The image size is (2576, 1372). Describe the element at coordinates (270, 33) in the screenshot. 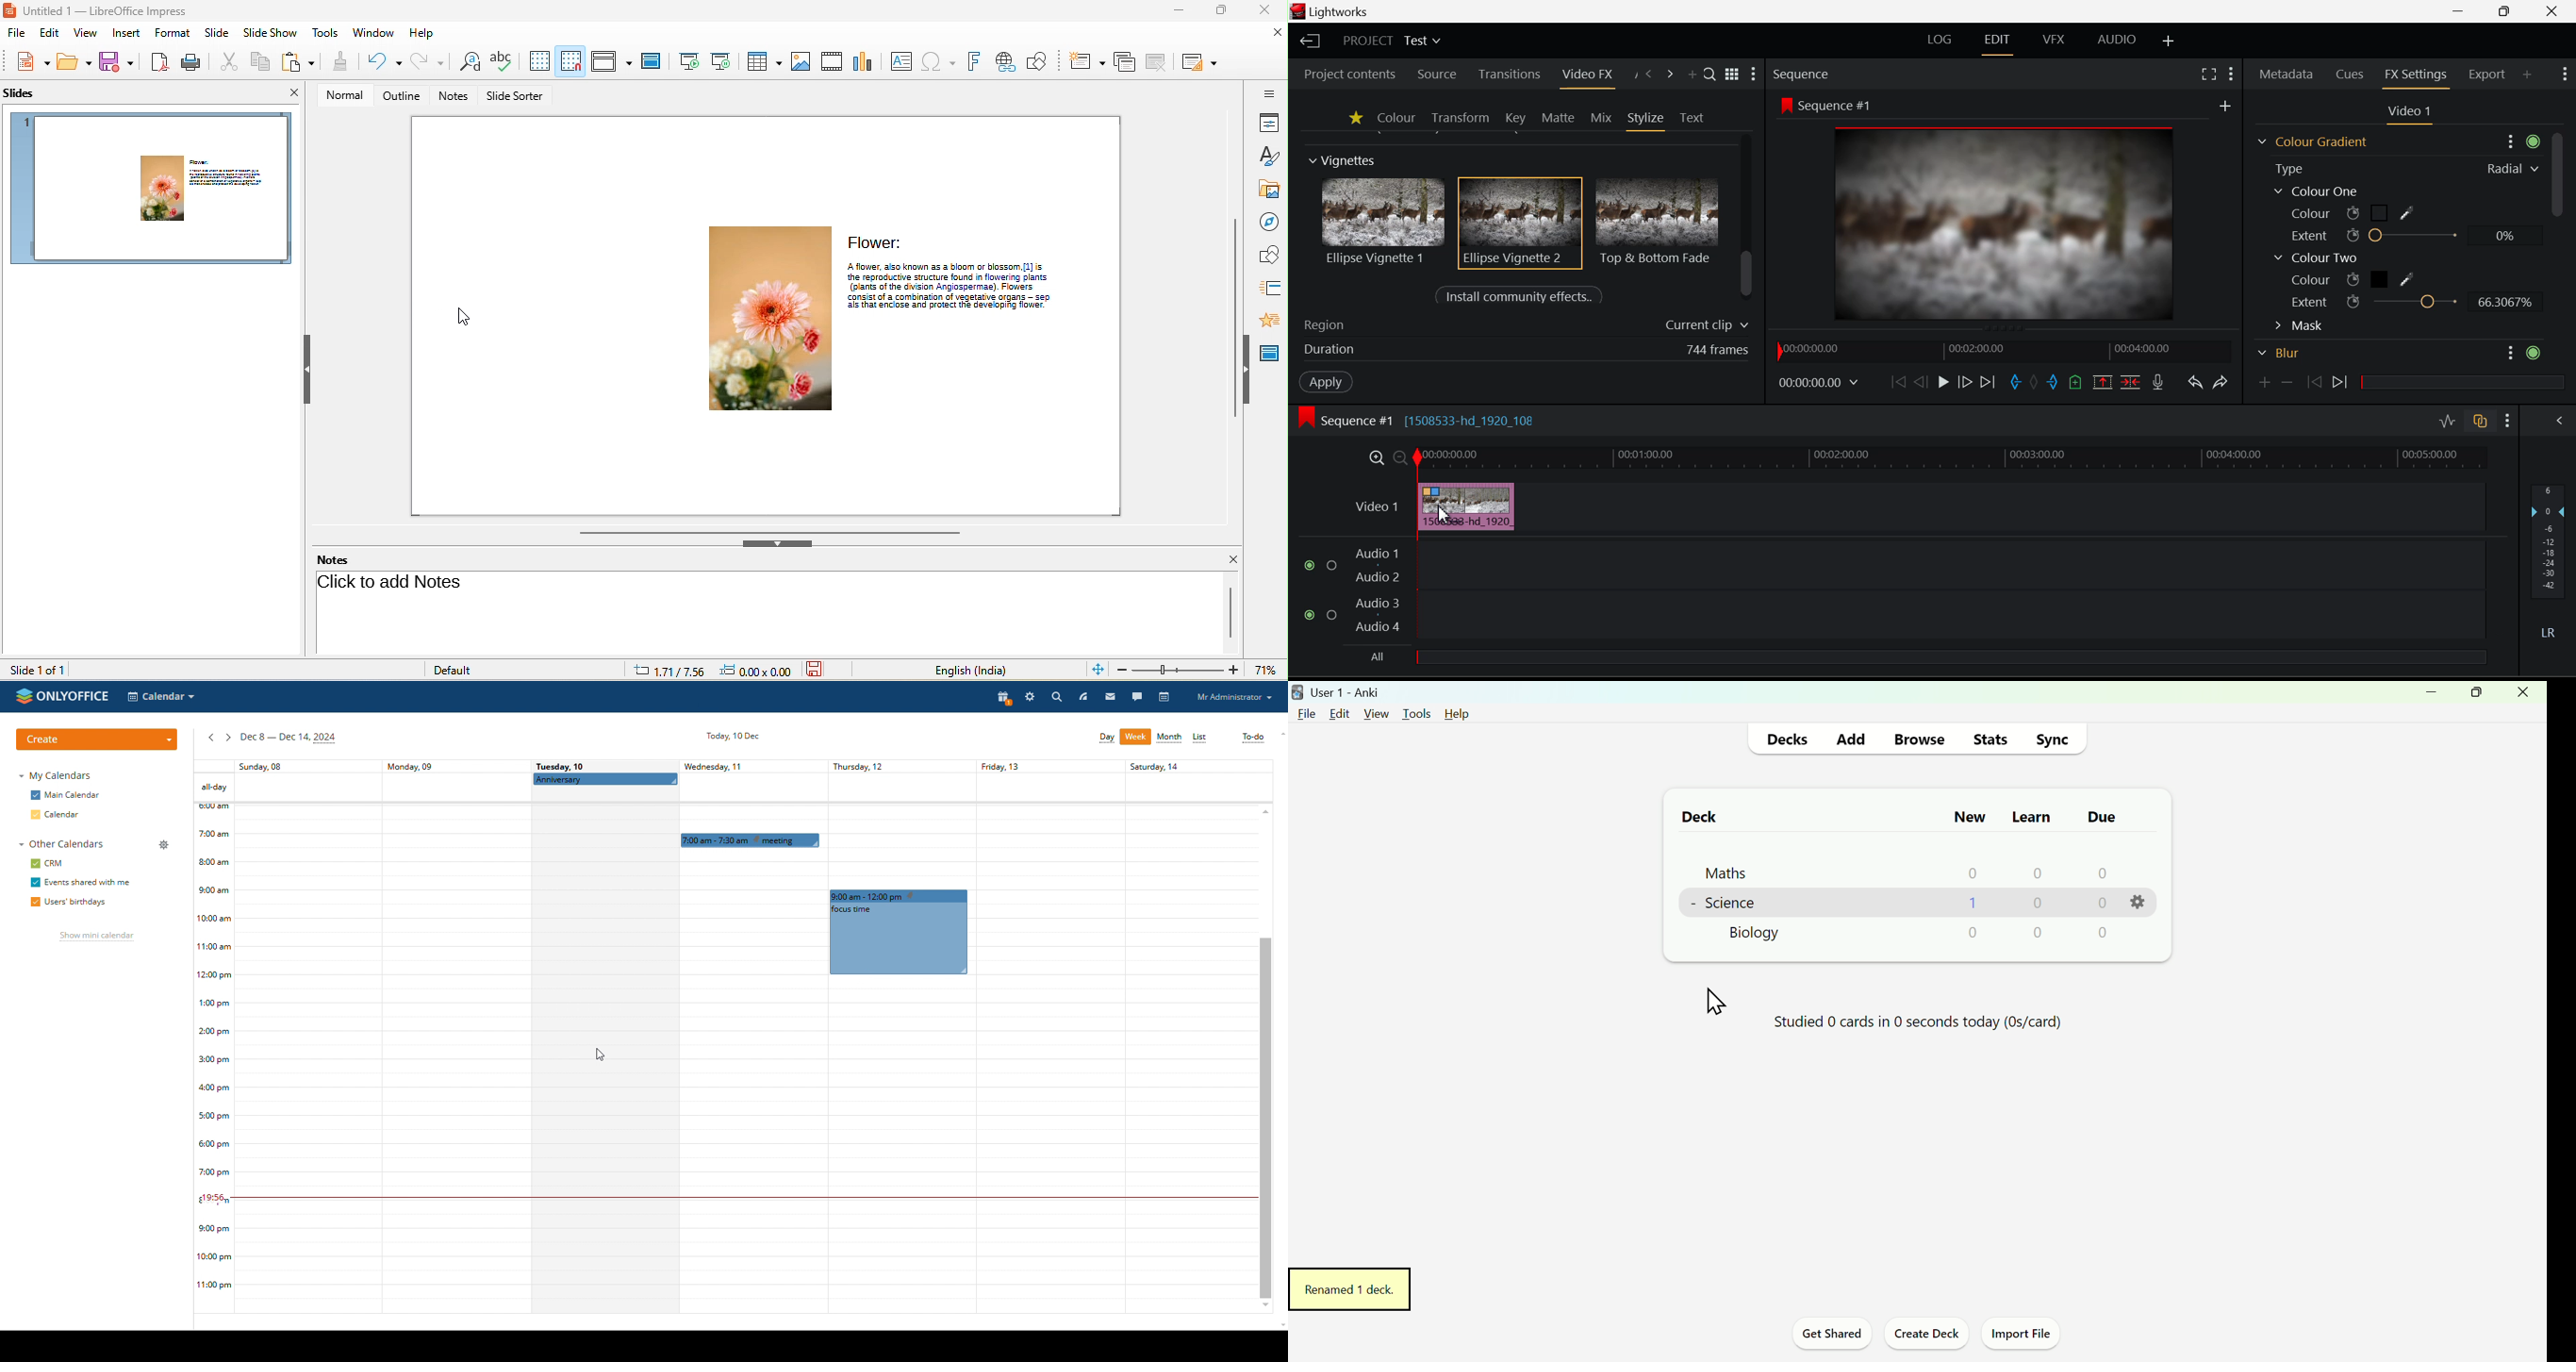

I see `slideshow` at that location.